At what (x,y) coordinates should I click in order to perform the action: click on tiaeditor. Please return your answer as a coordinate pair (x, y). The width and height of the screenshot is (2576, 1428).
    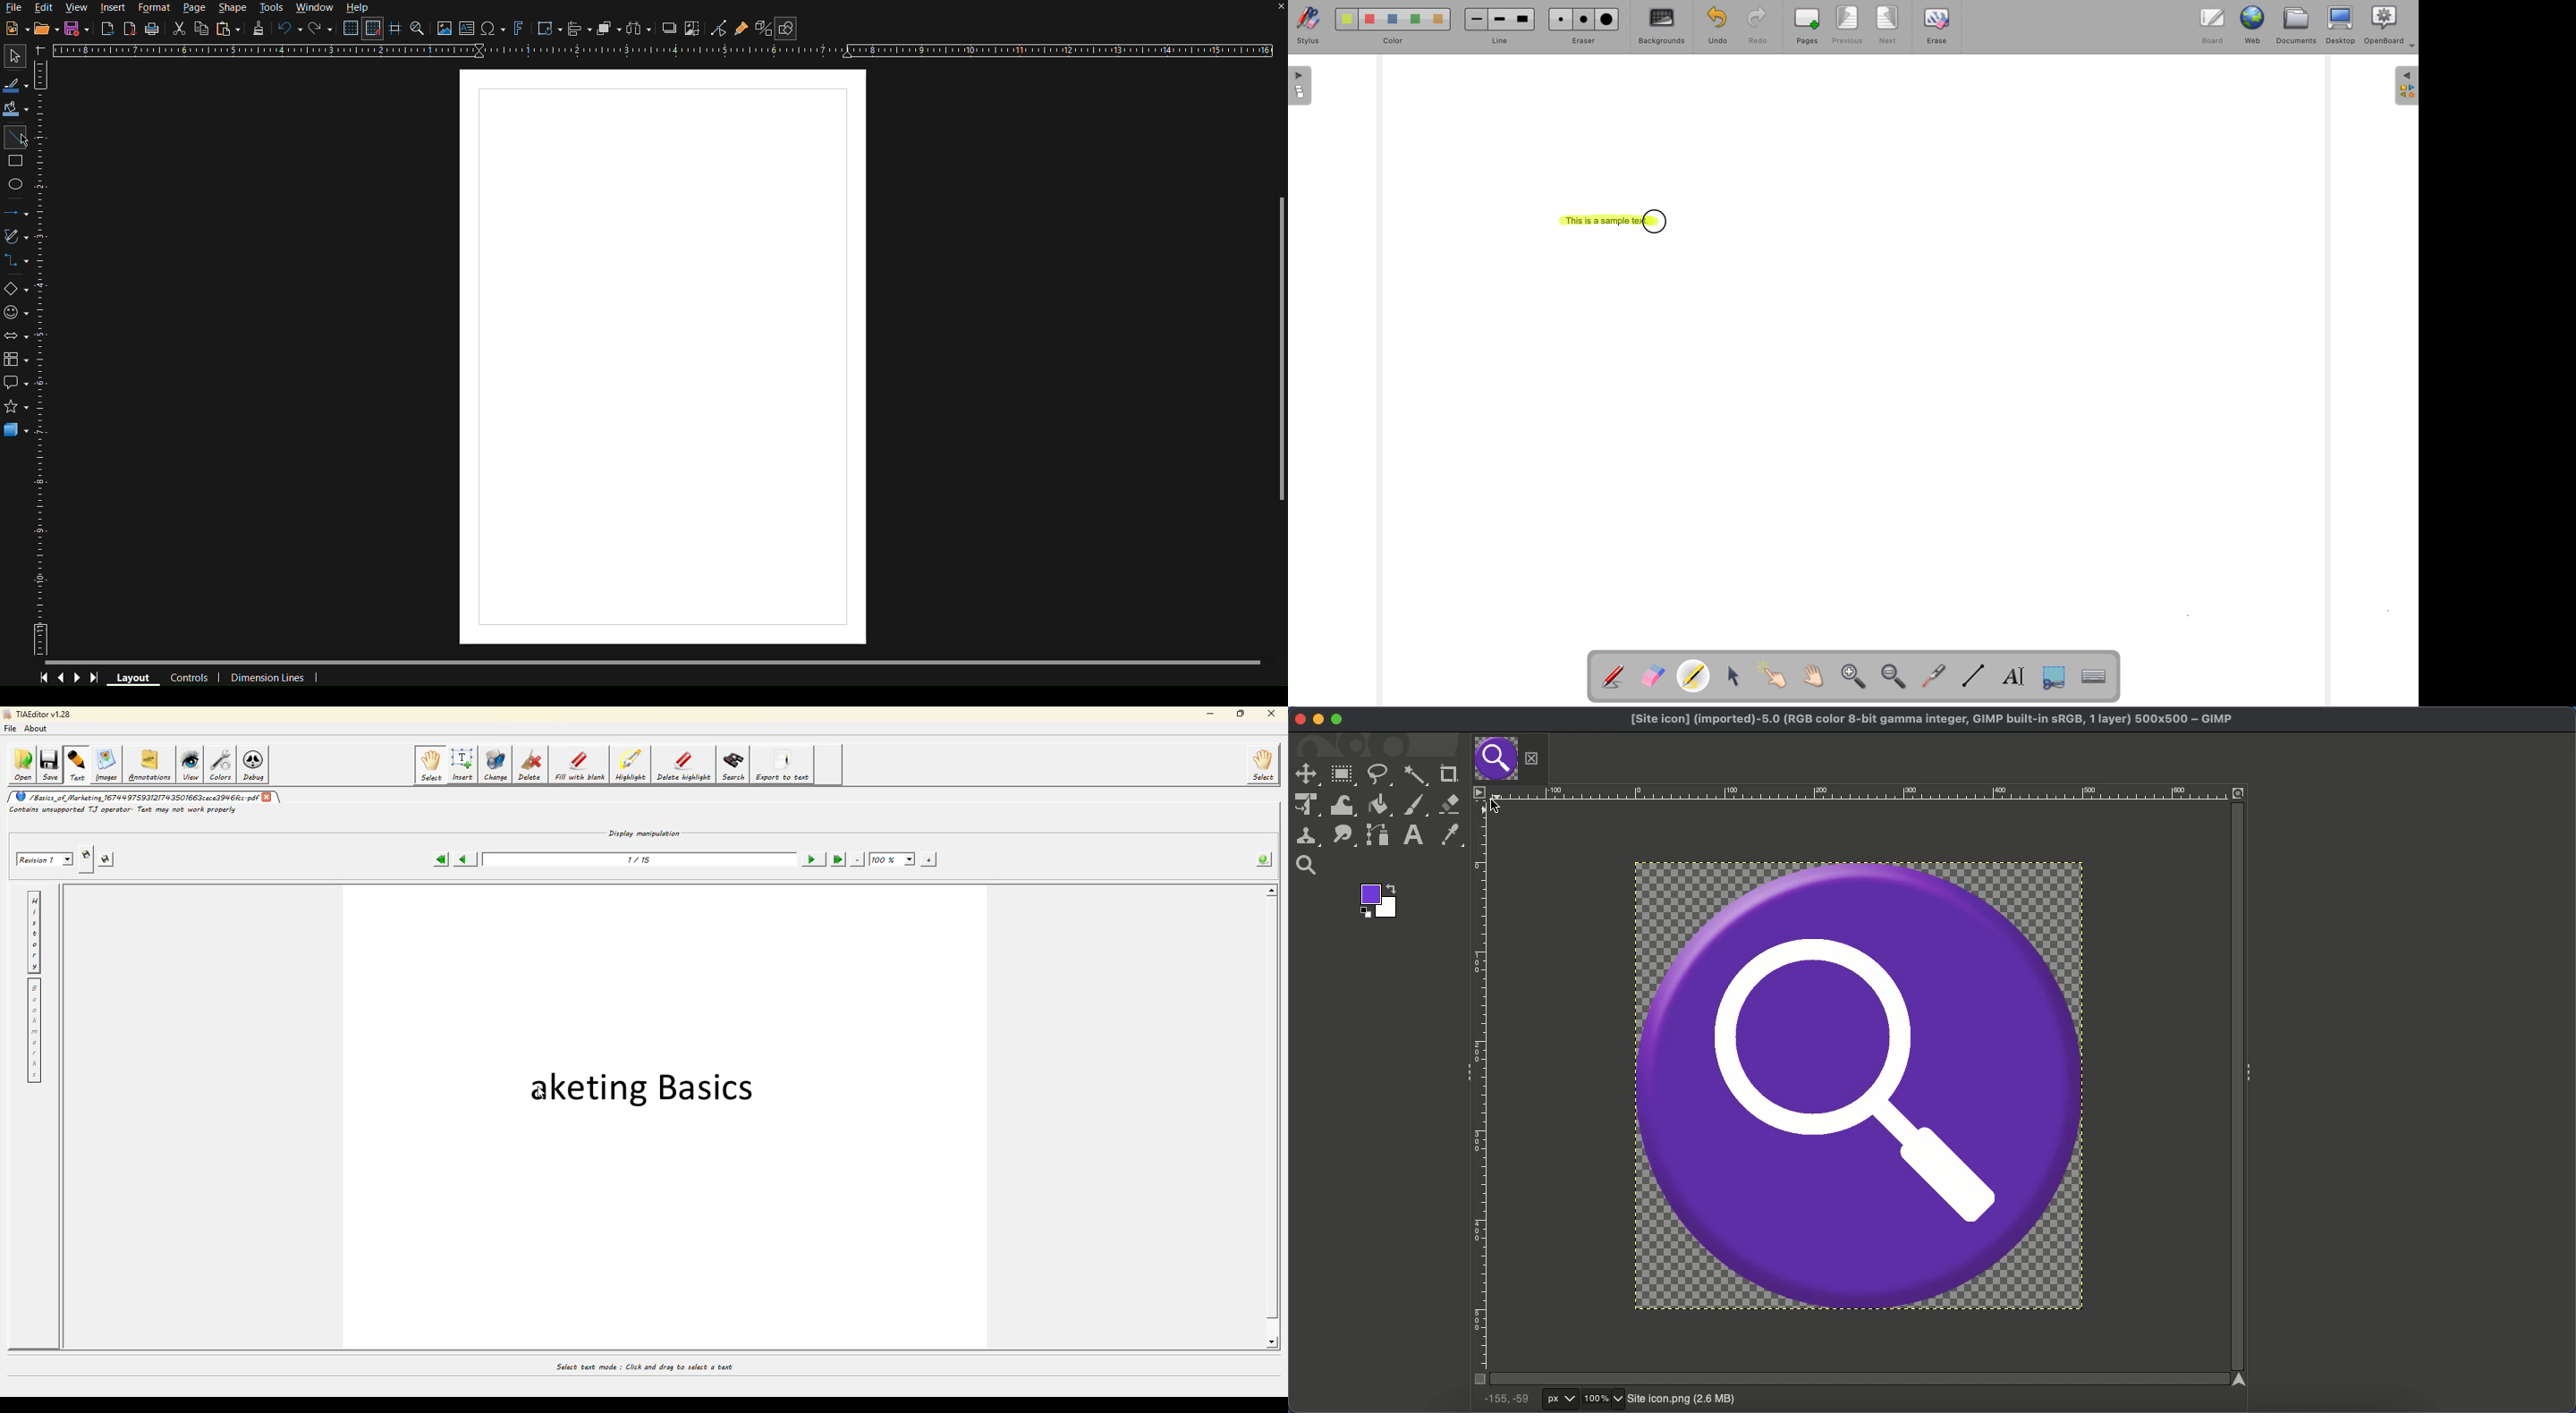
    Looking at the image, I should click on (42, 715).